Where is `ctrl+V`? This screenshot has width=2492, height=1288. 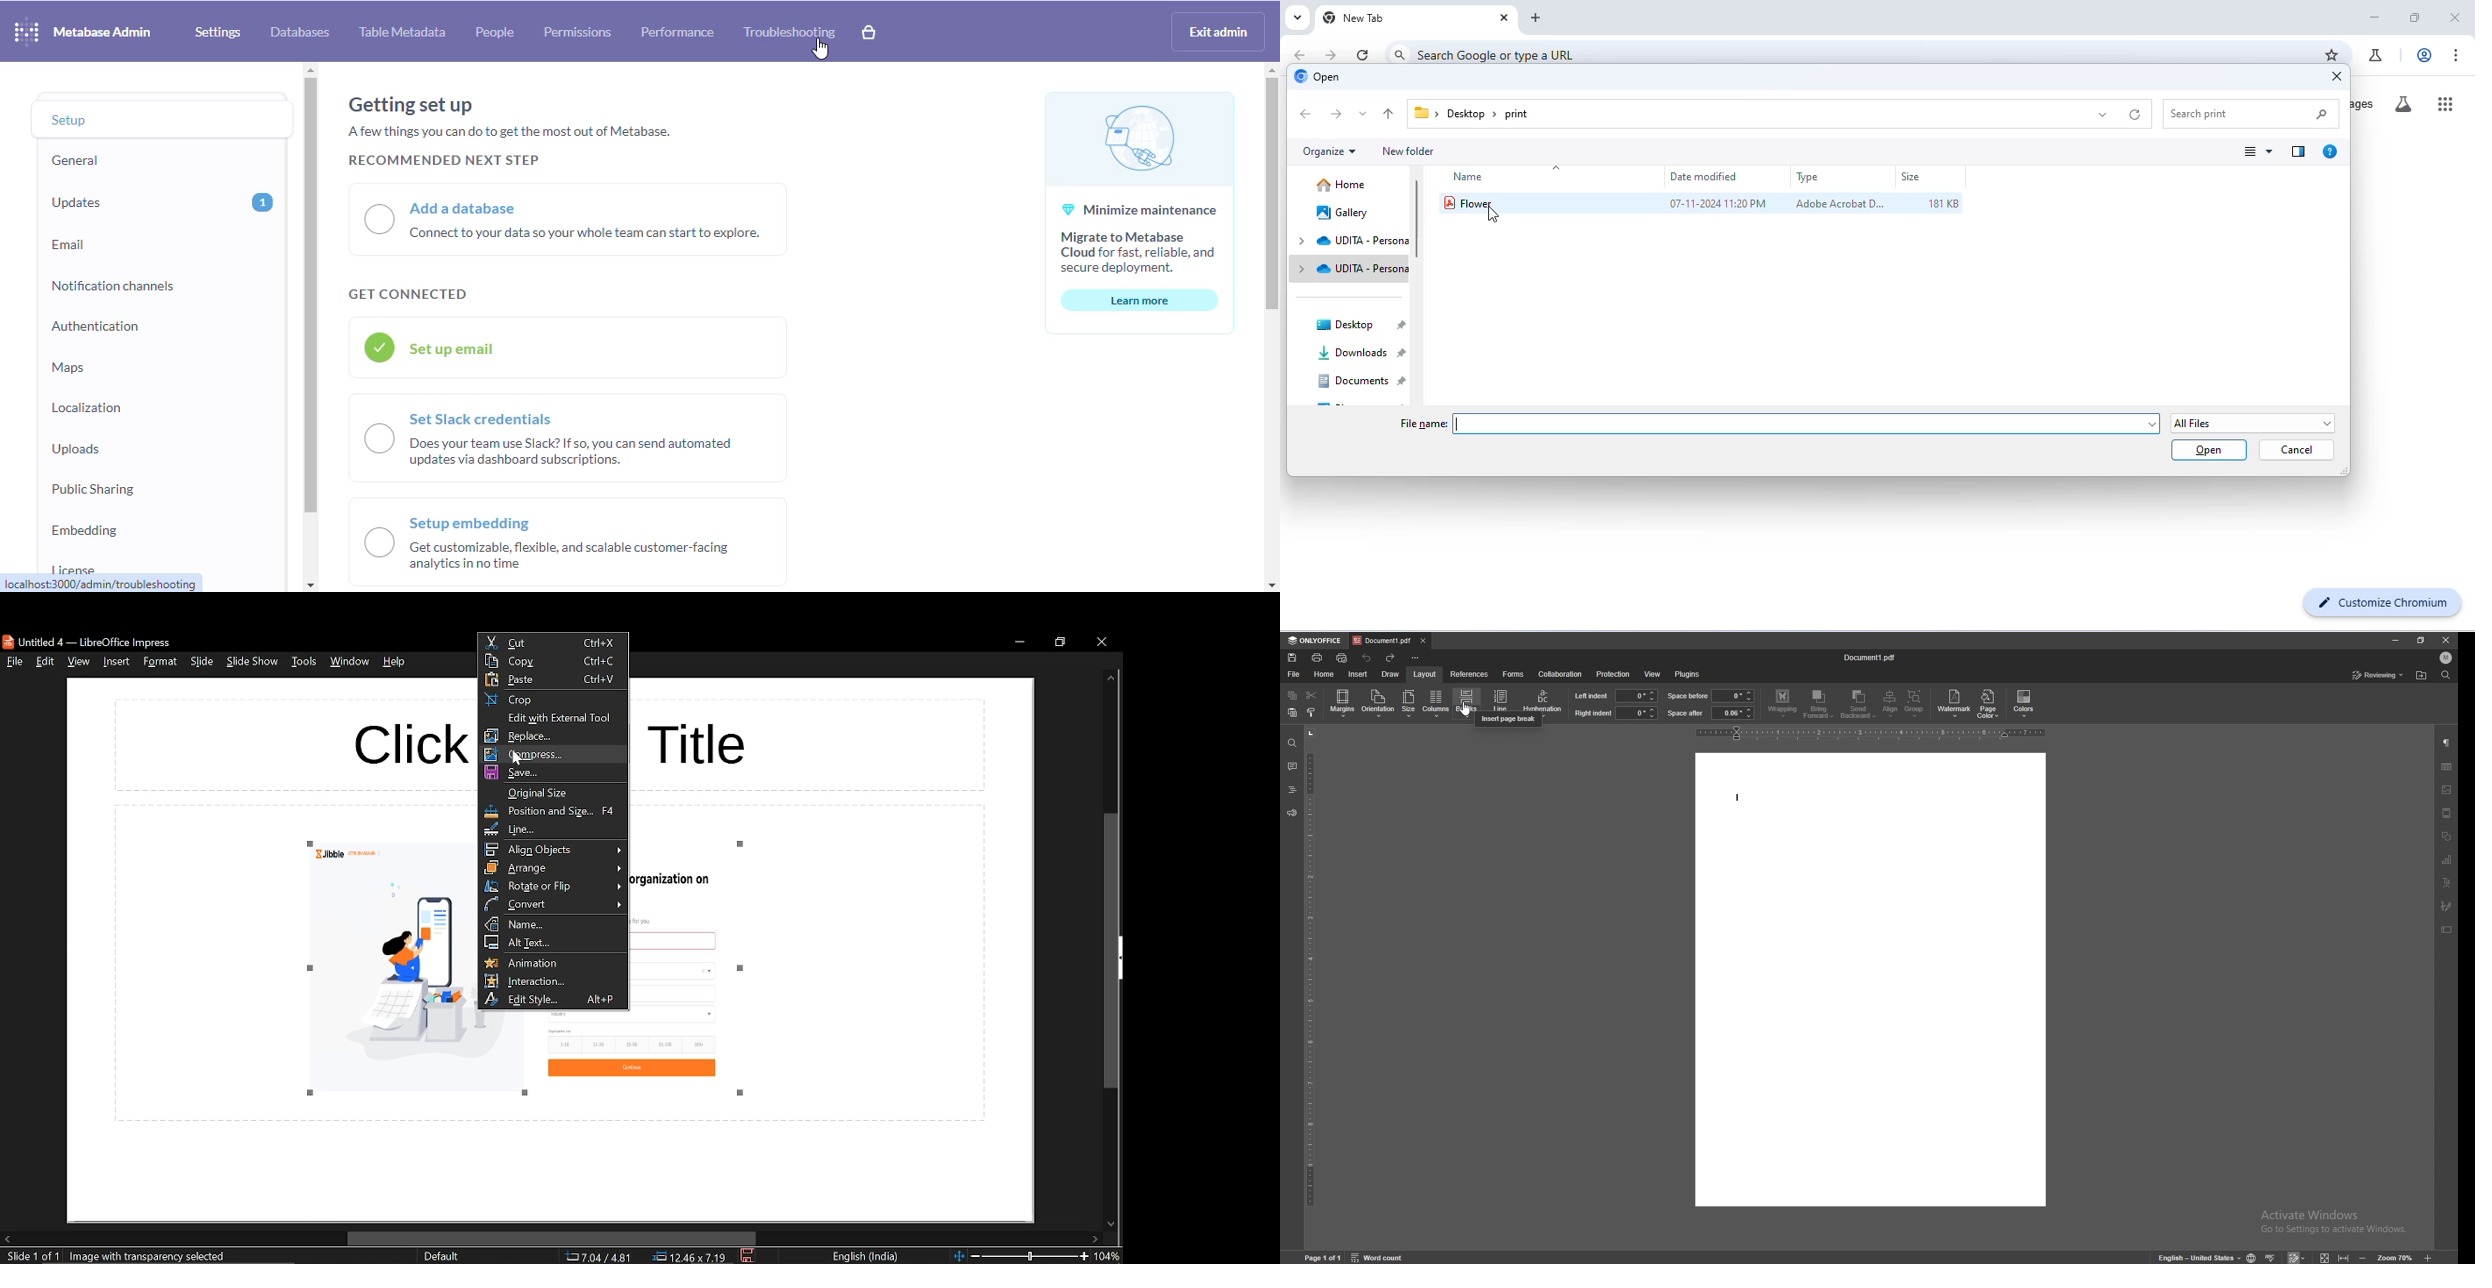
ctrl+V is located at coordinates (602, 678).